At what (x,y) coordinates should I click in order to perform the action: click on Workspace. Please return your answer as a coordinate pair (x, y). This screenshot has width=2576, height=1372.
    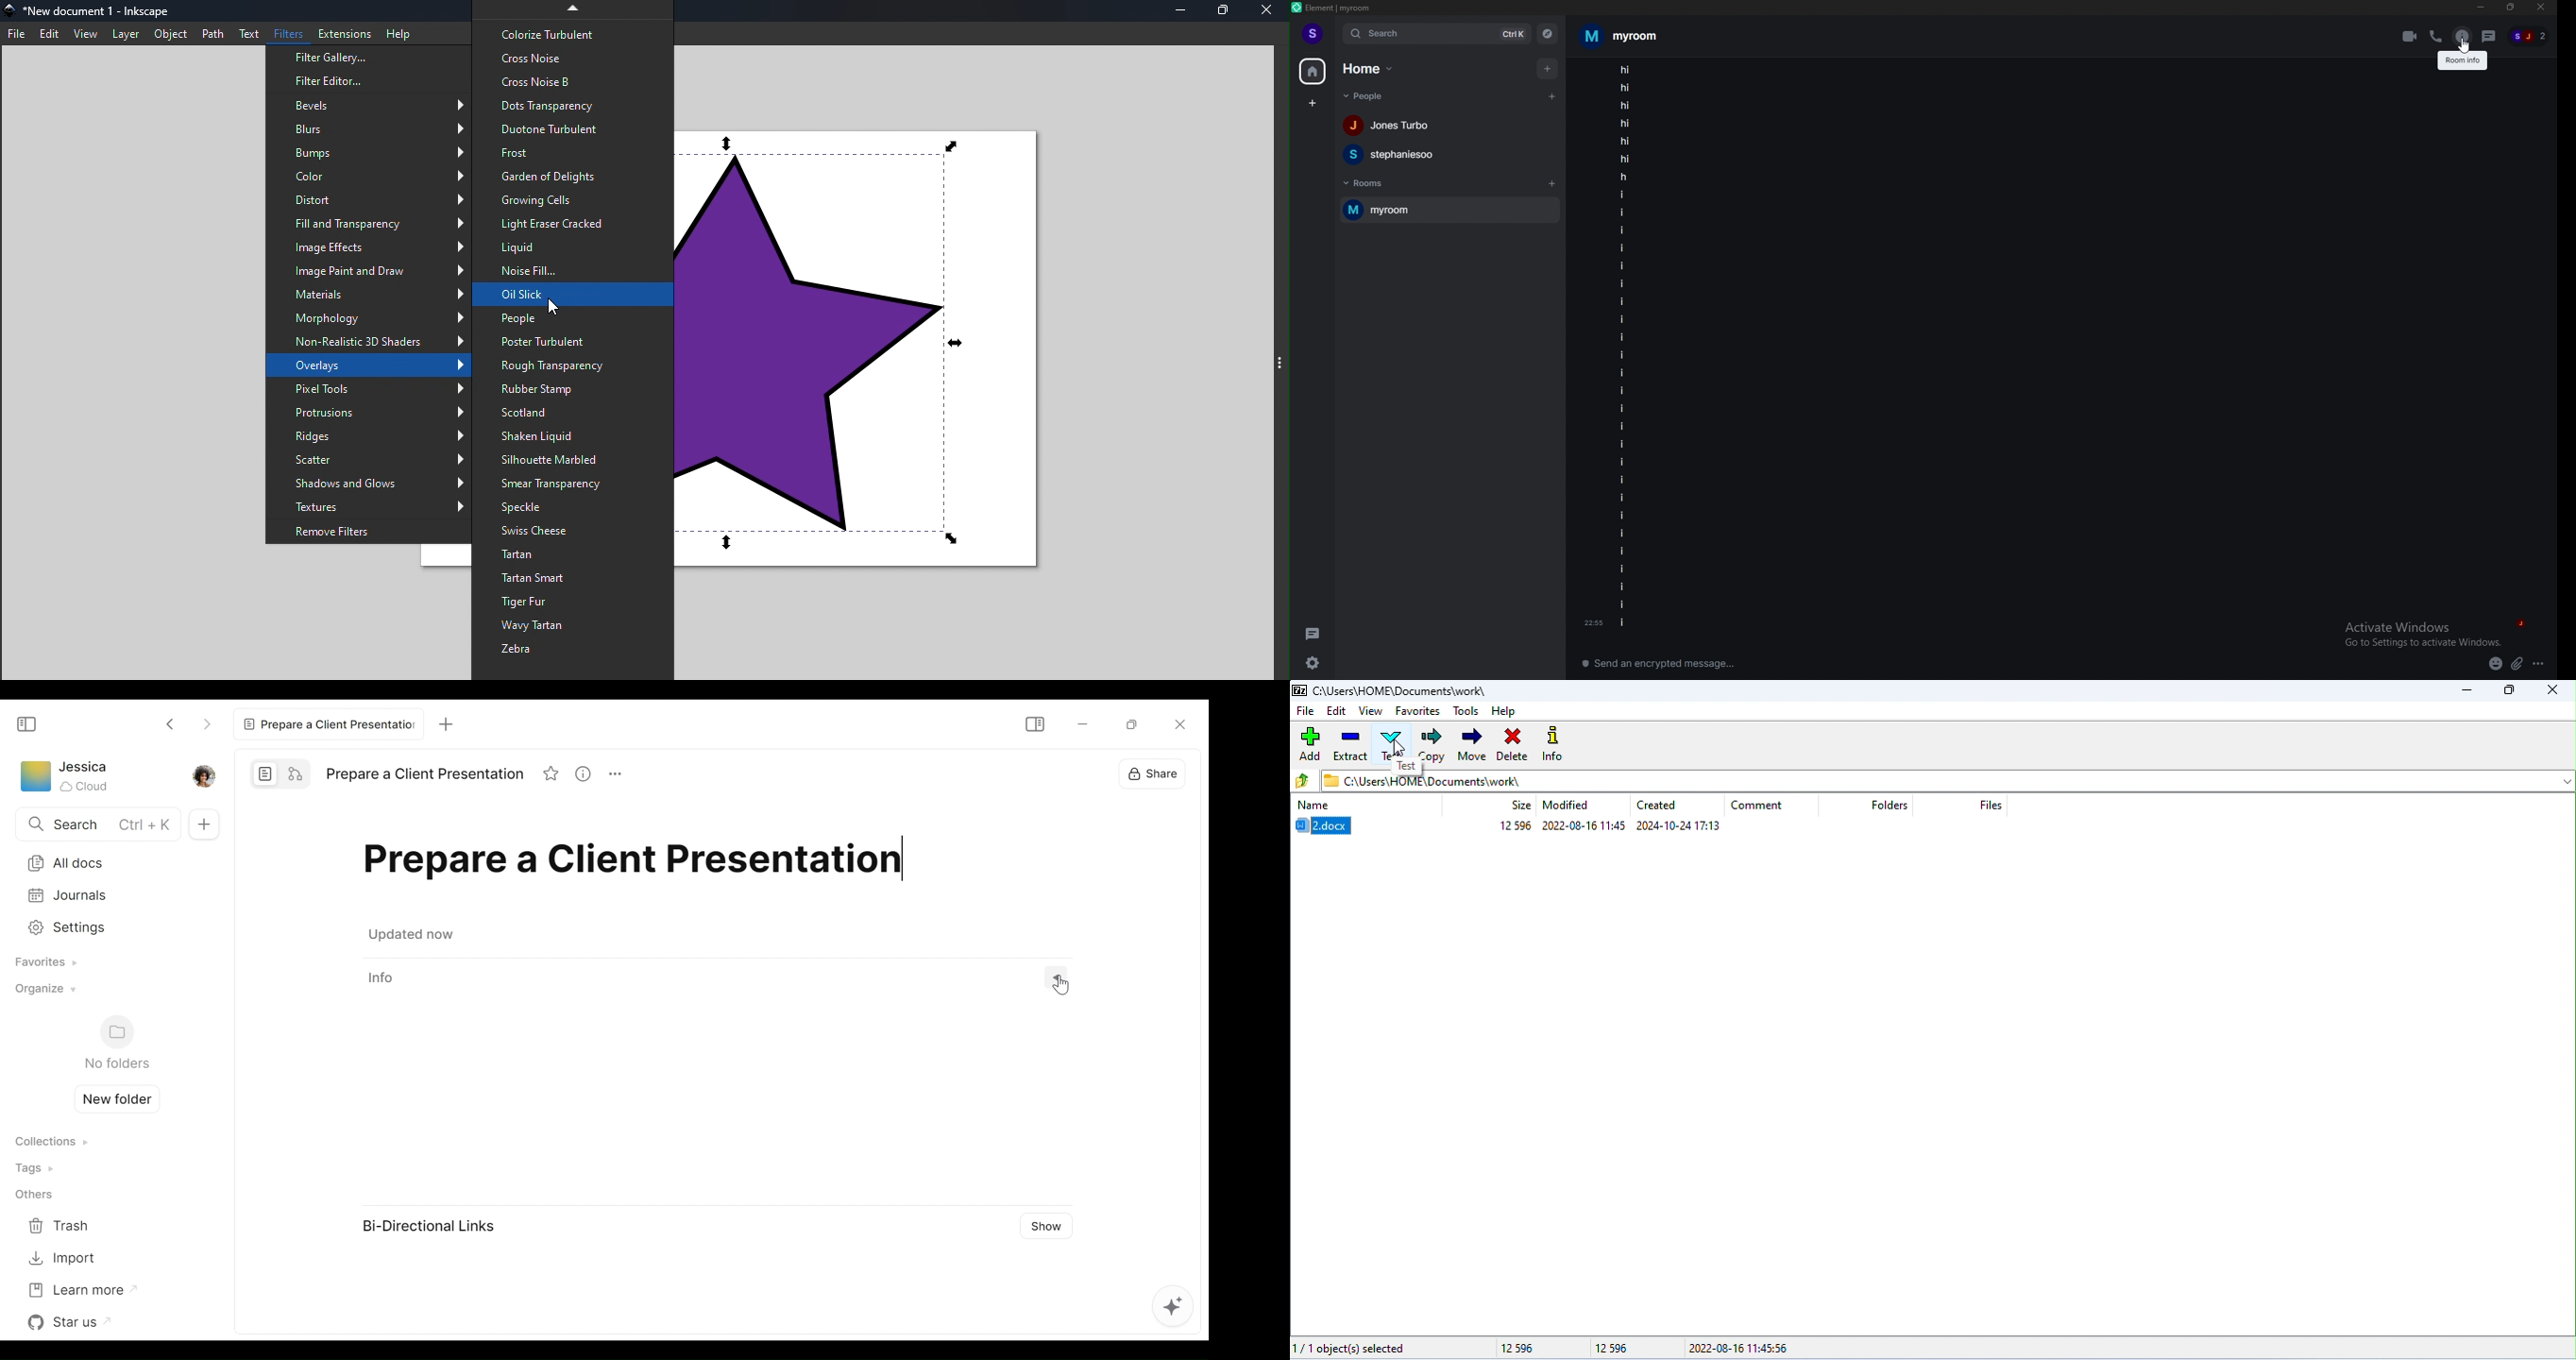
    Looking at the image, I should click on (35, 779).